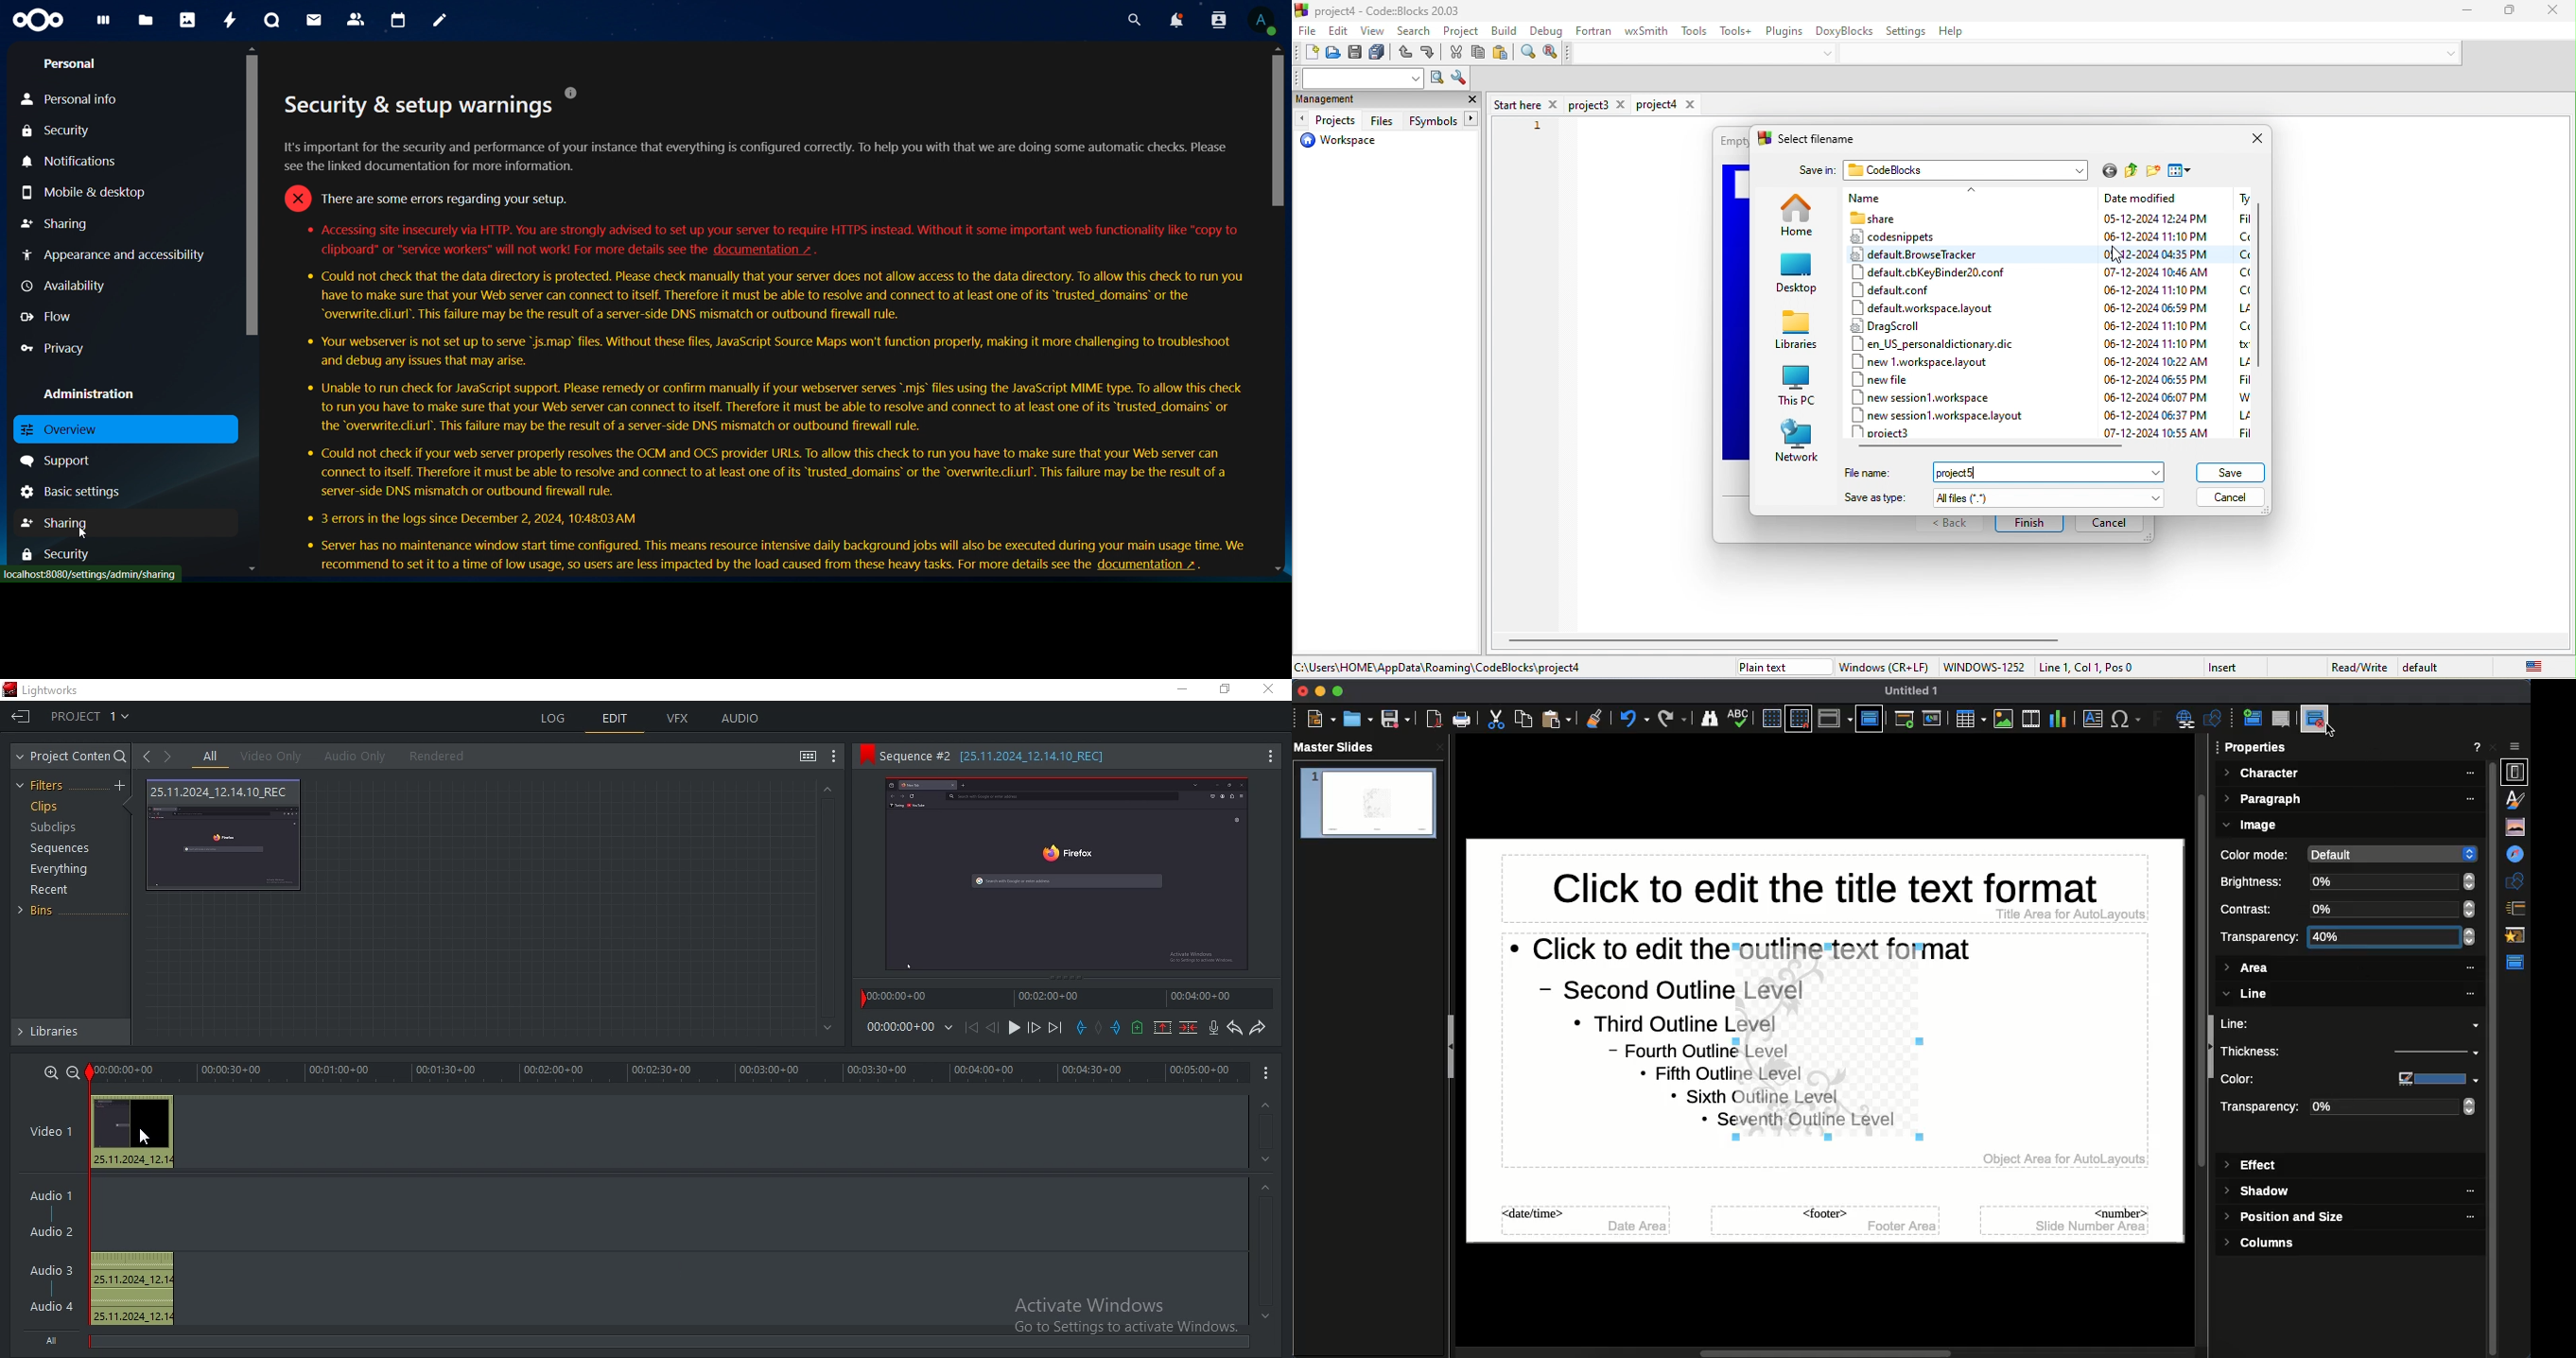  I want to click on mail, so click(312, 20).